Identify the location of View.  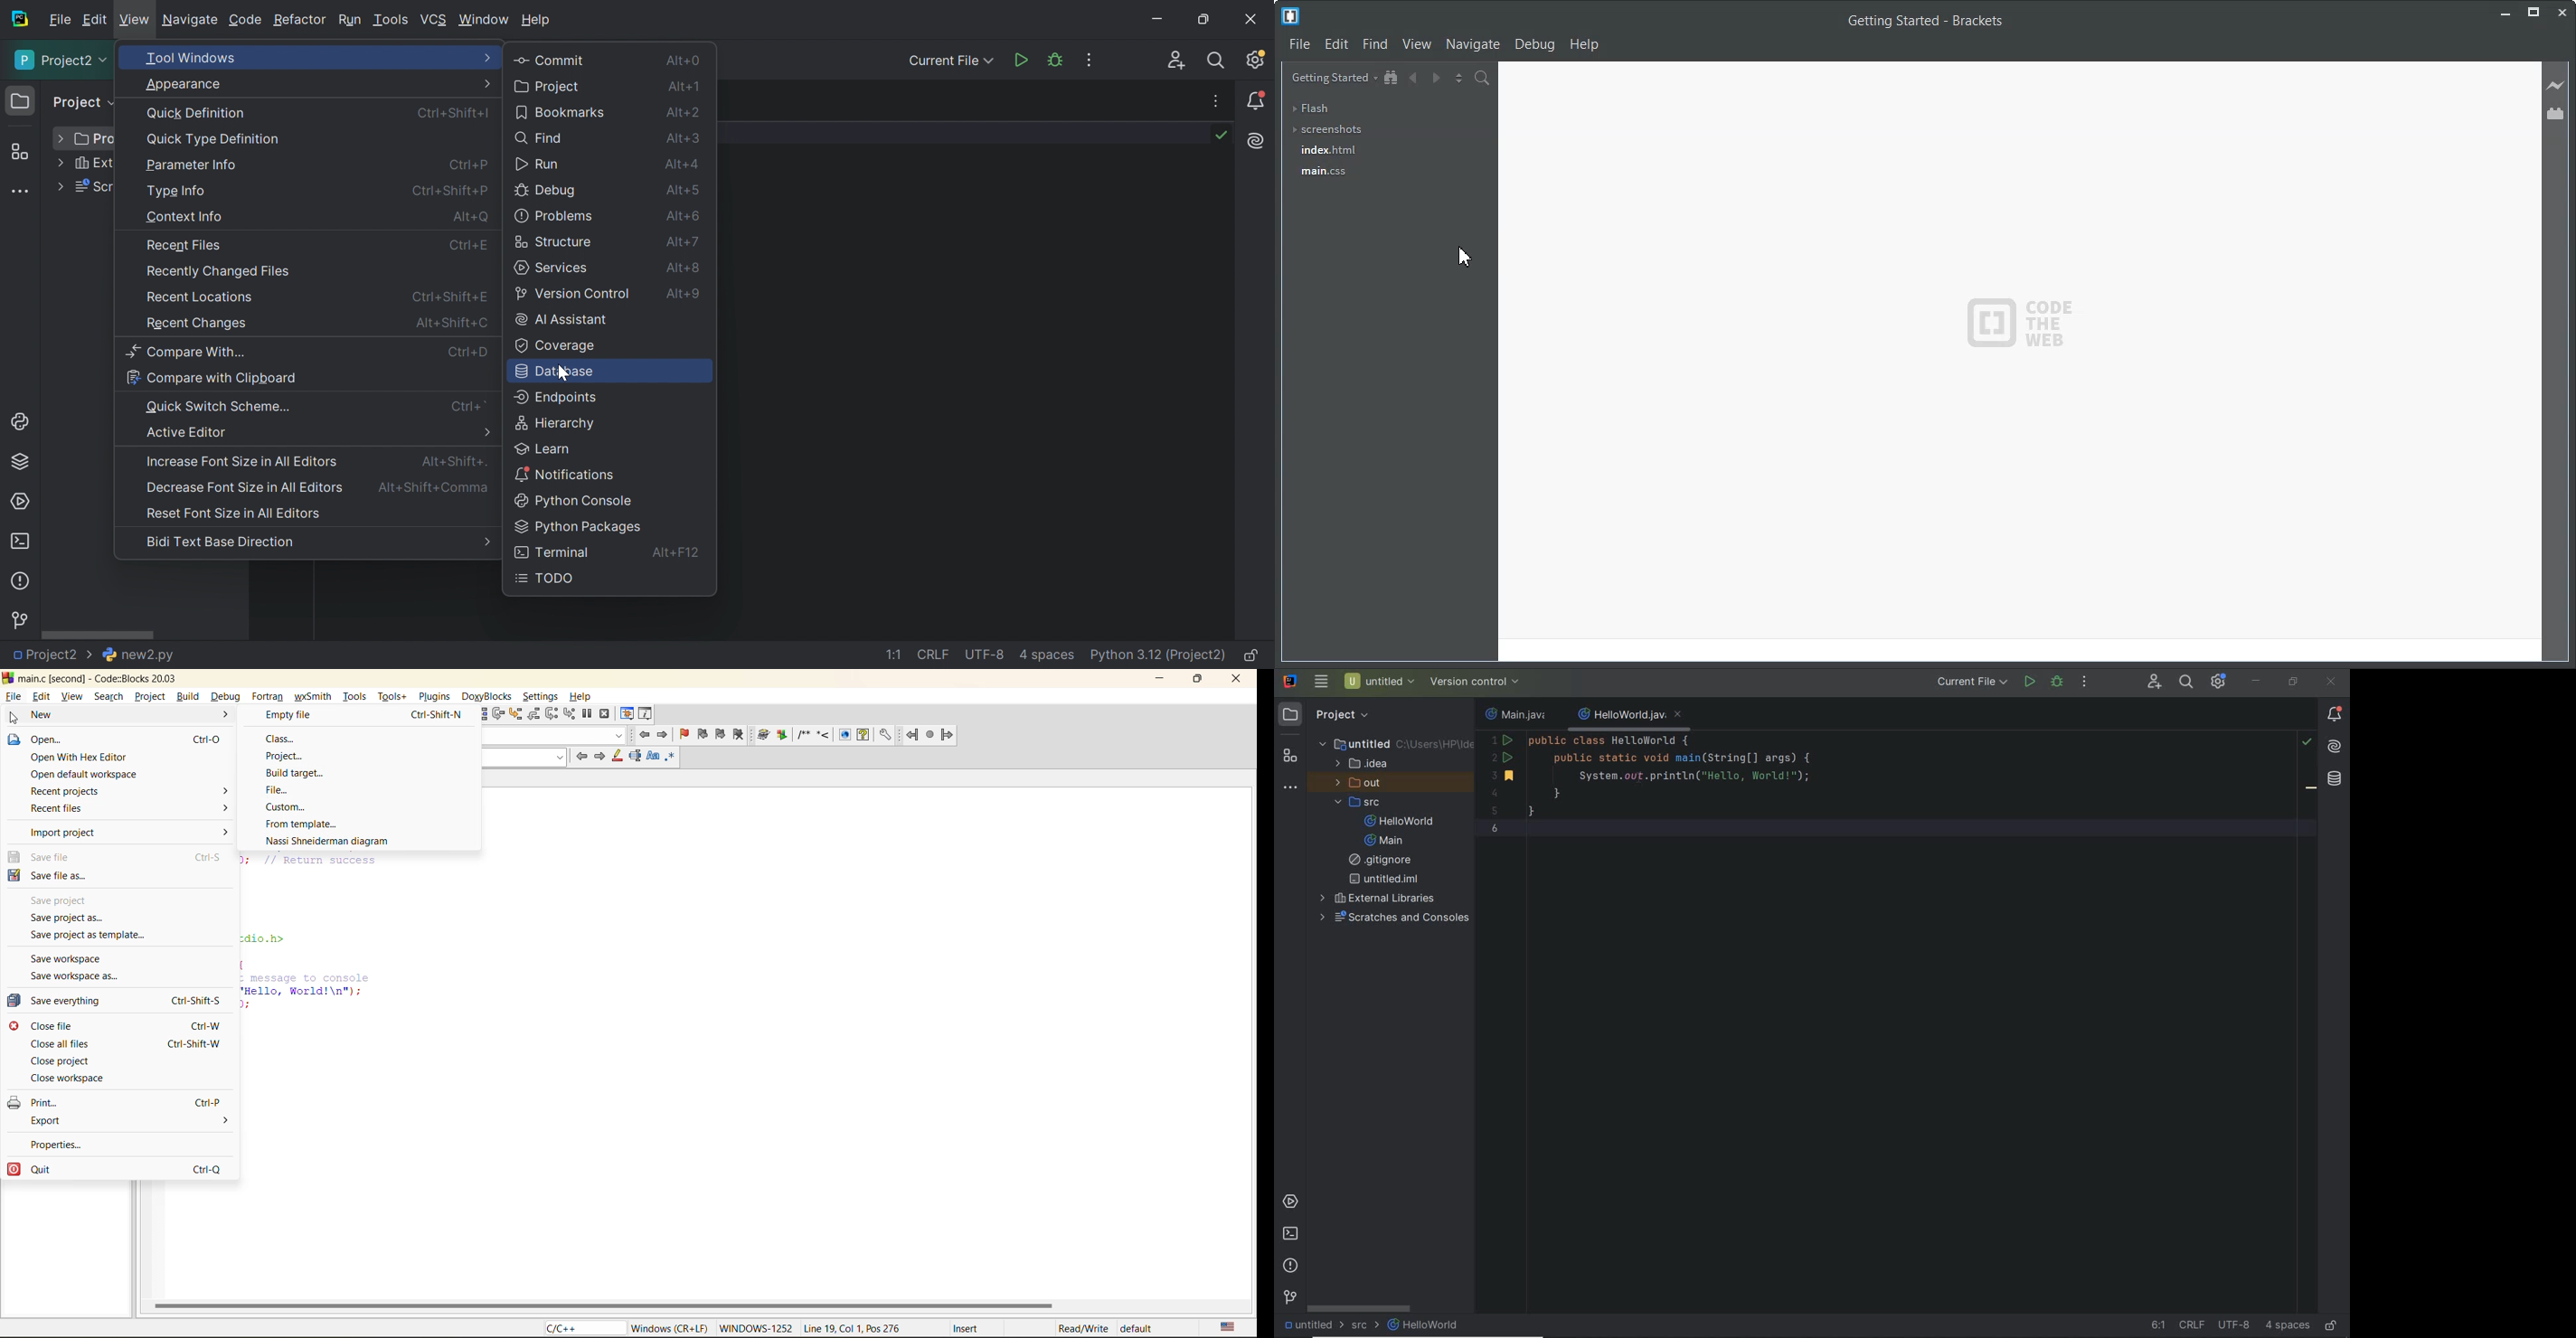
(135, 20).